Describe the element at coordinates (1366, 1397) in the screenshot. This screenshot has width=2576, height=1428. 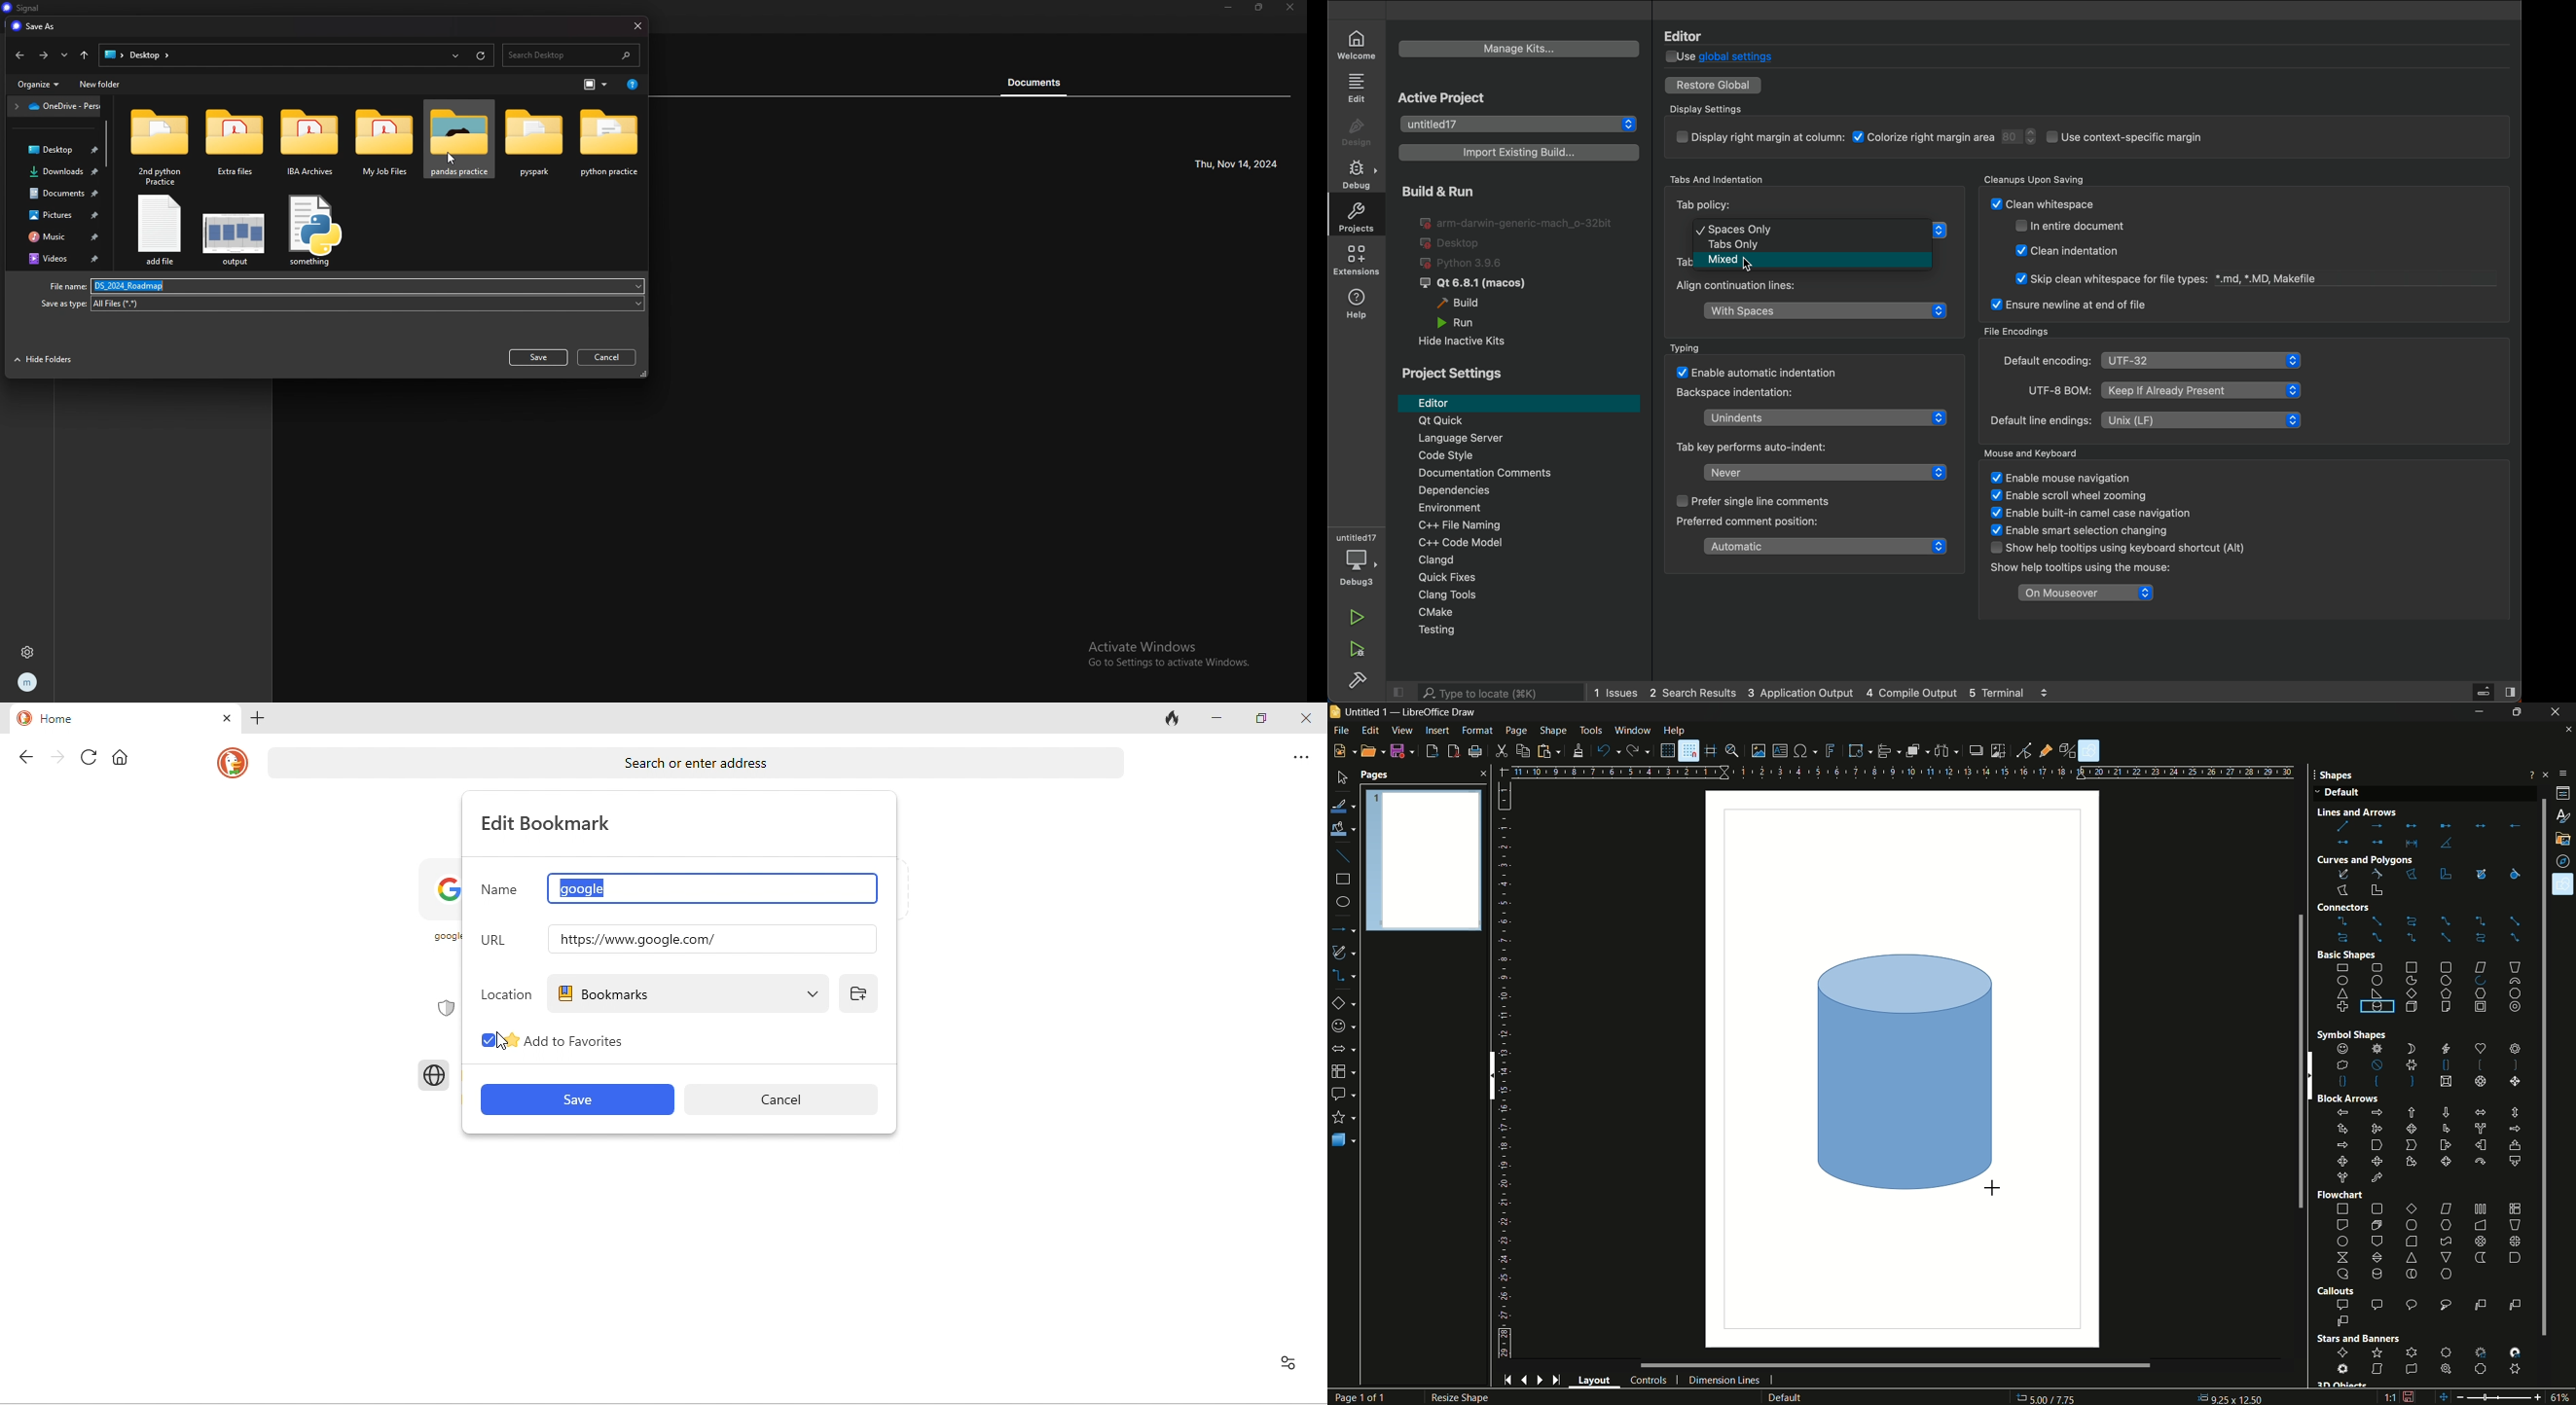
I see `Page 1 of 1` at that location.